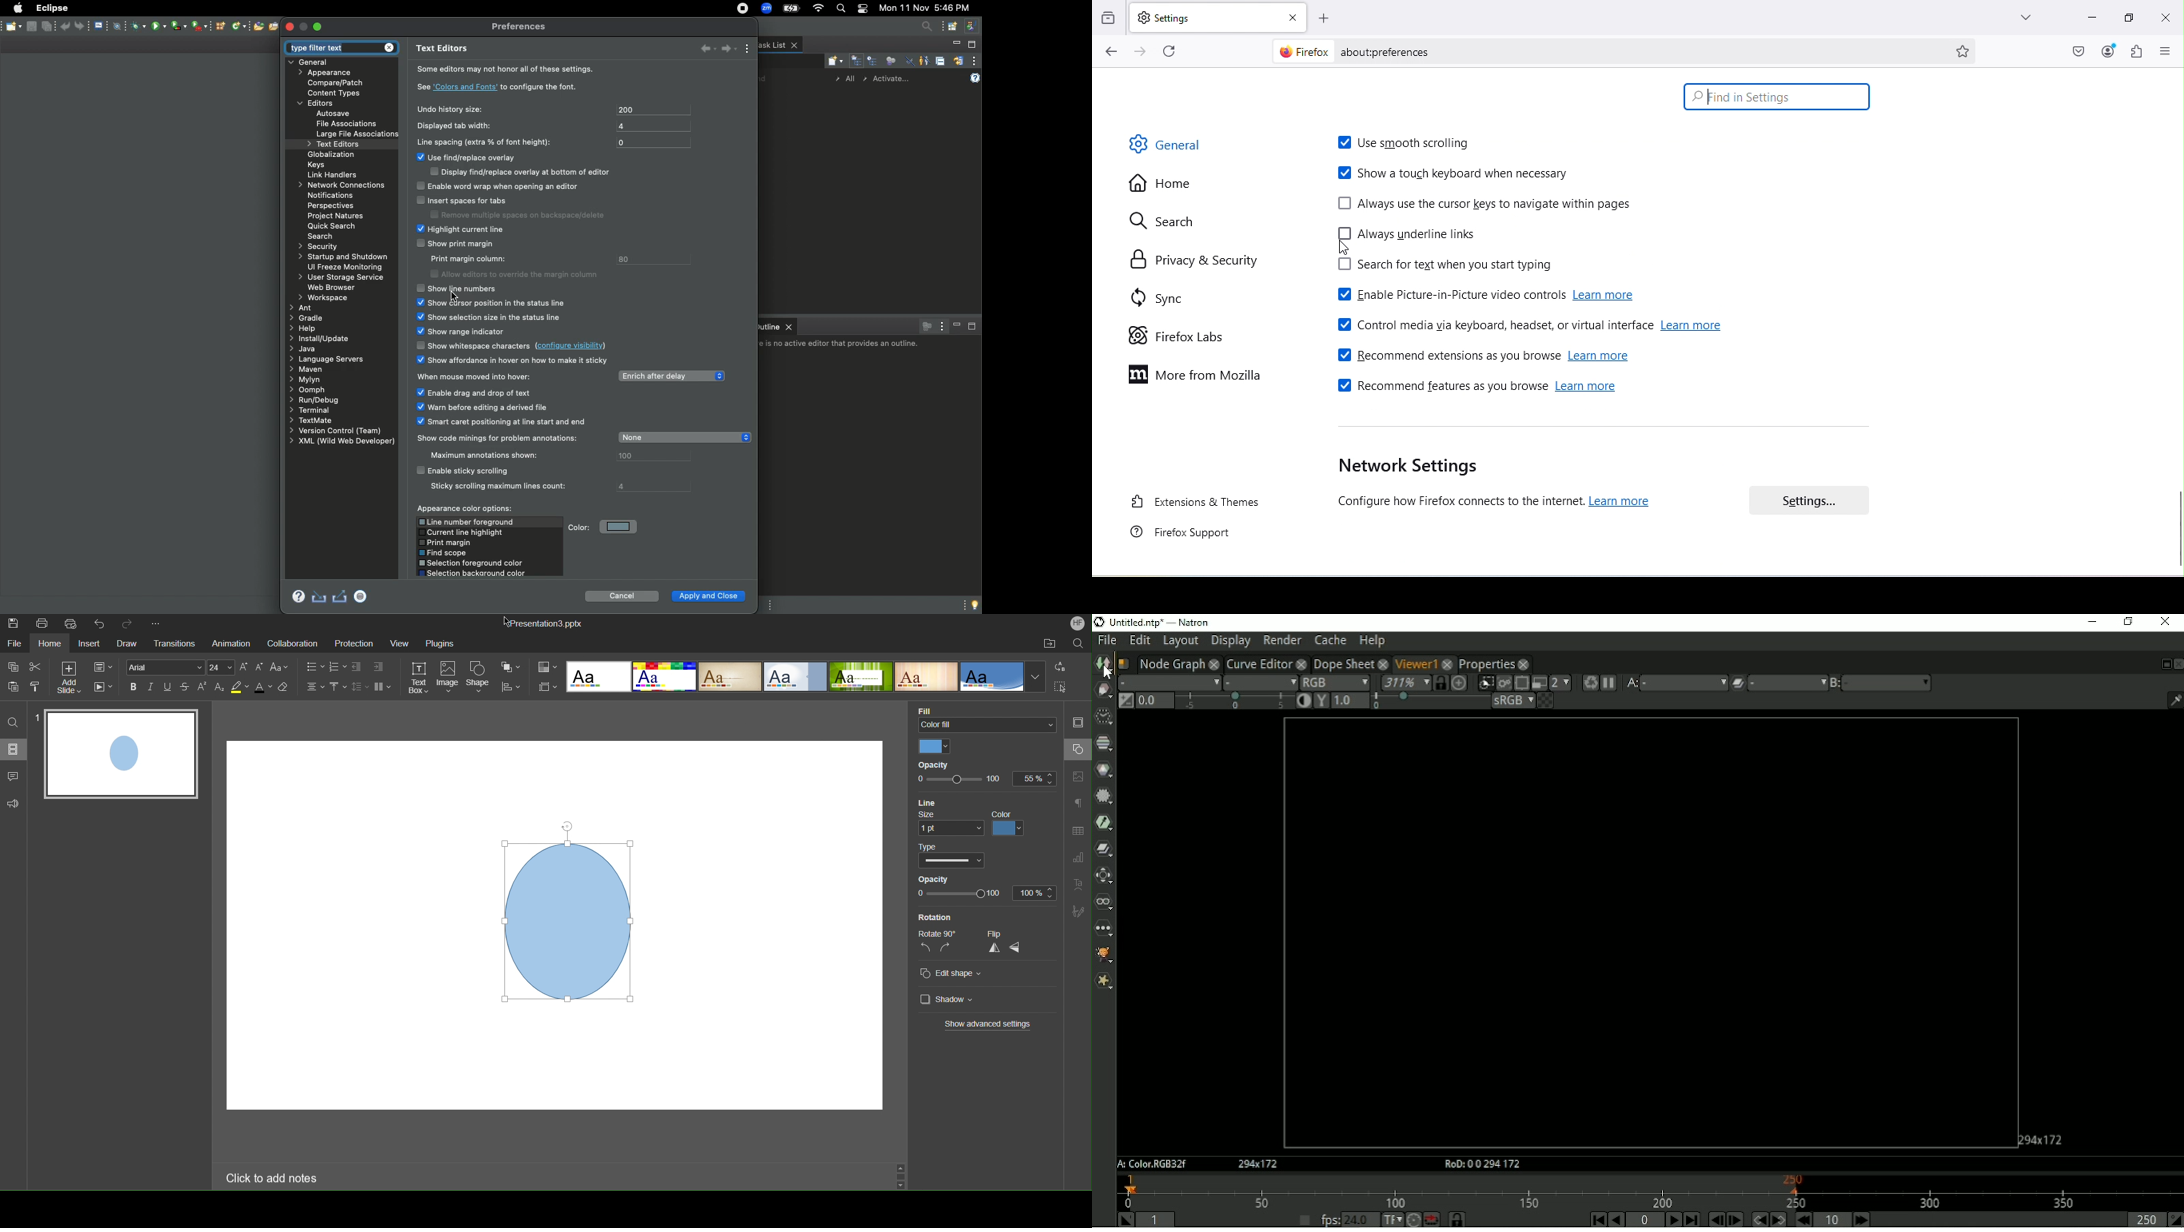  Describe the element at coordinates (290, 27) in the screenshot. I see `Close` at that location.